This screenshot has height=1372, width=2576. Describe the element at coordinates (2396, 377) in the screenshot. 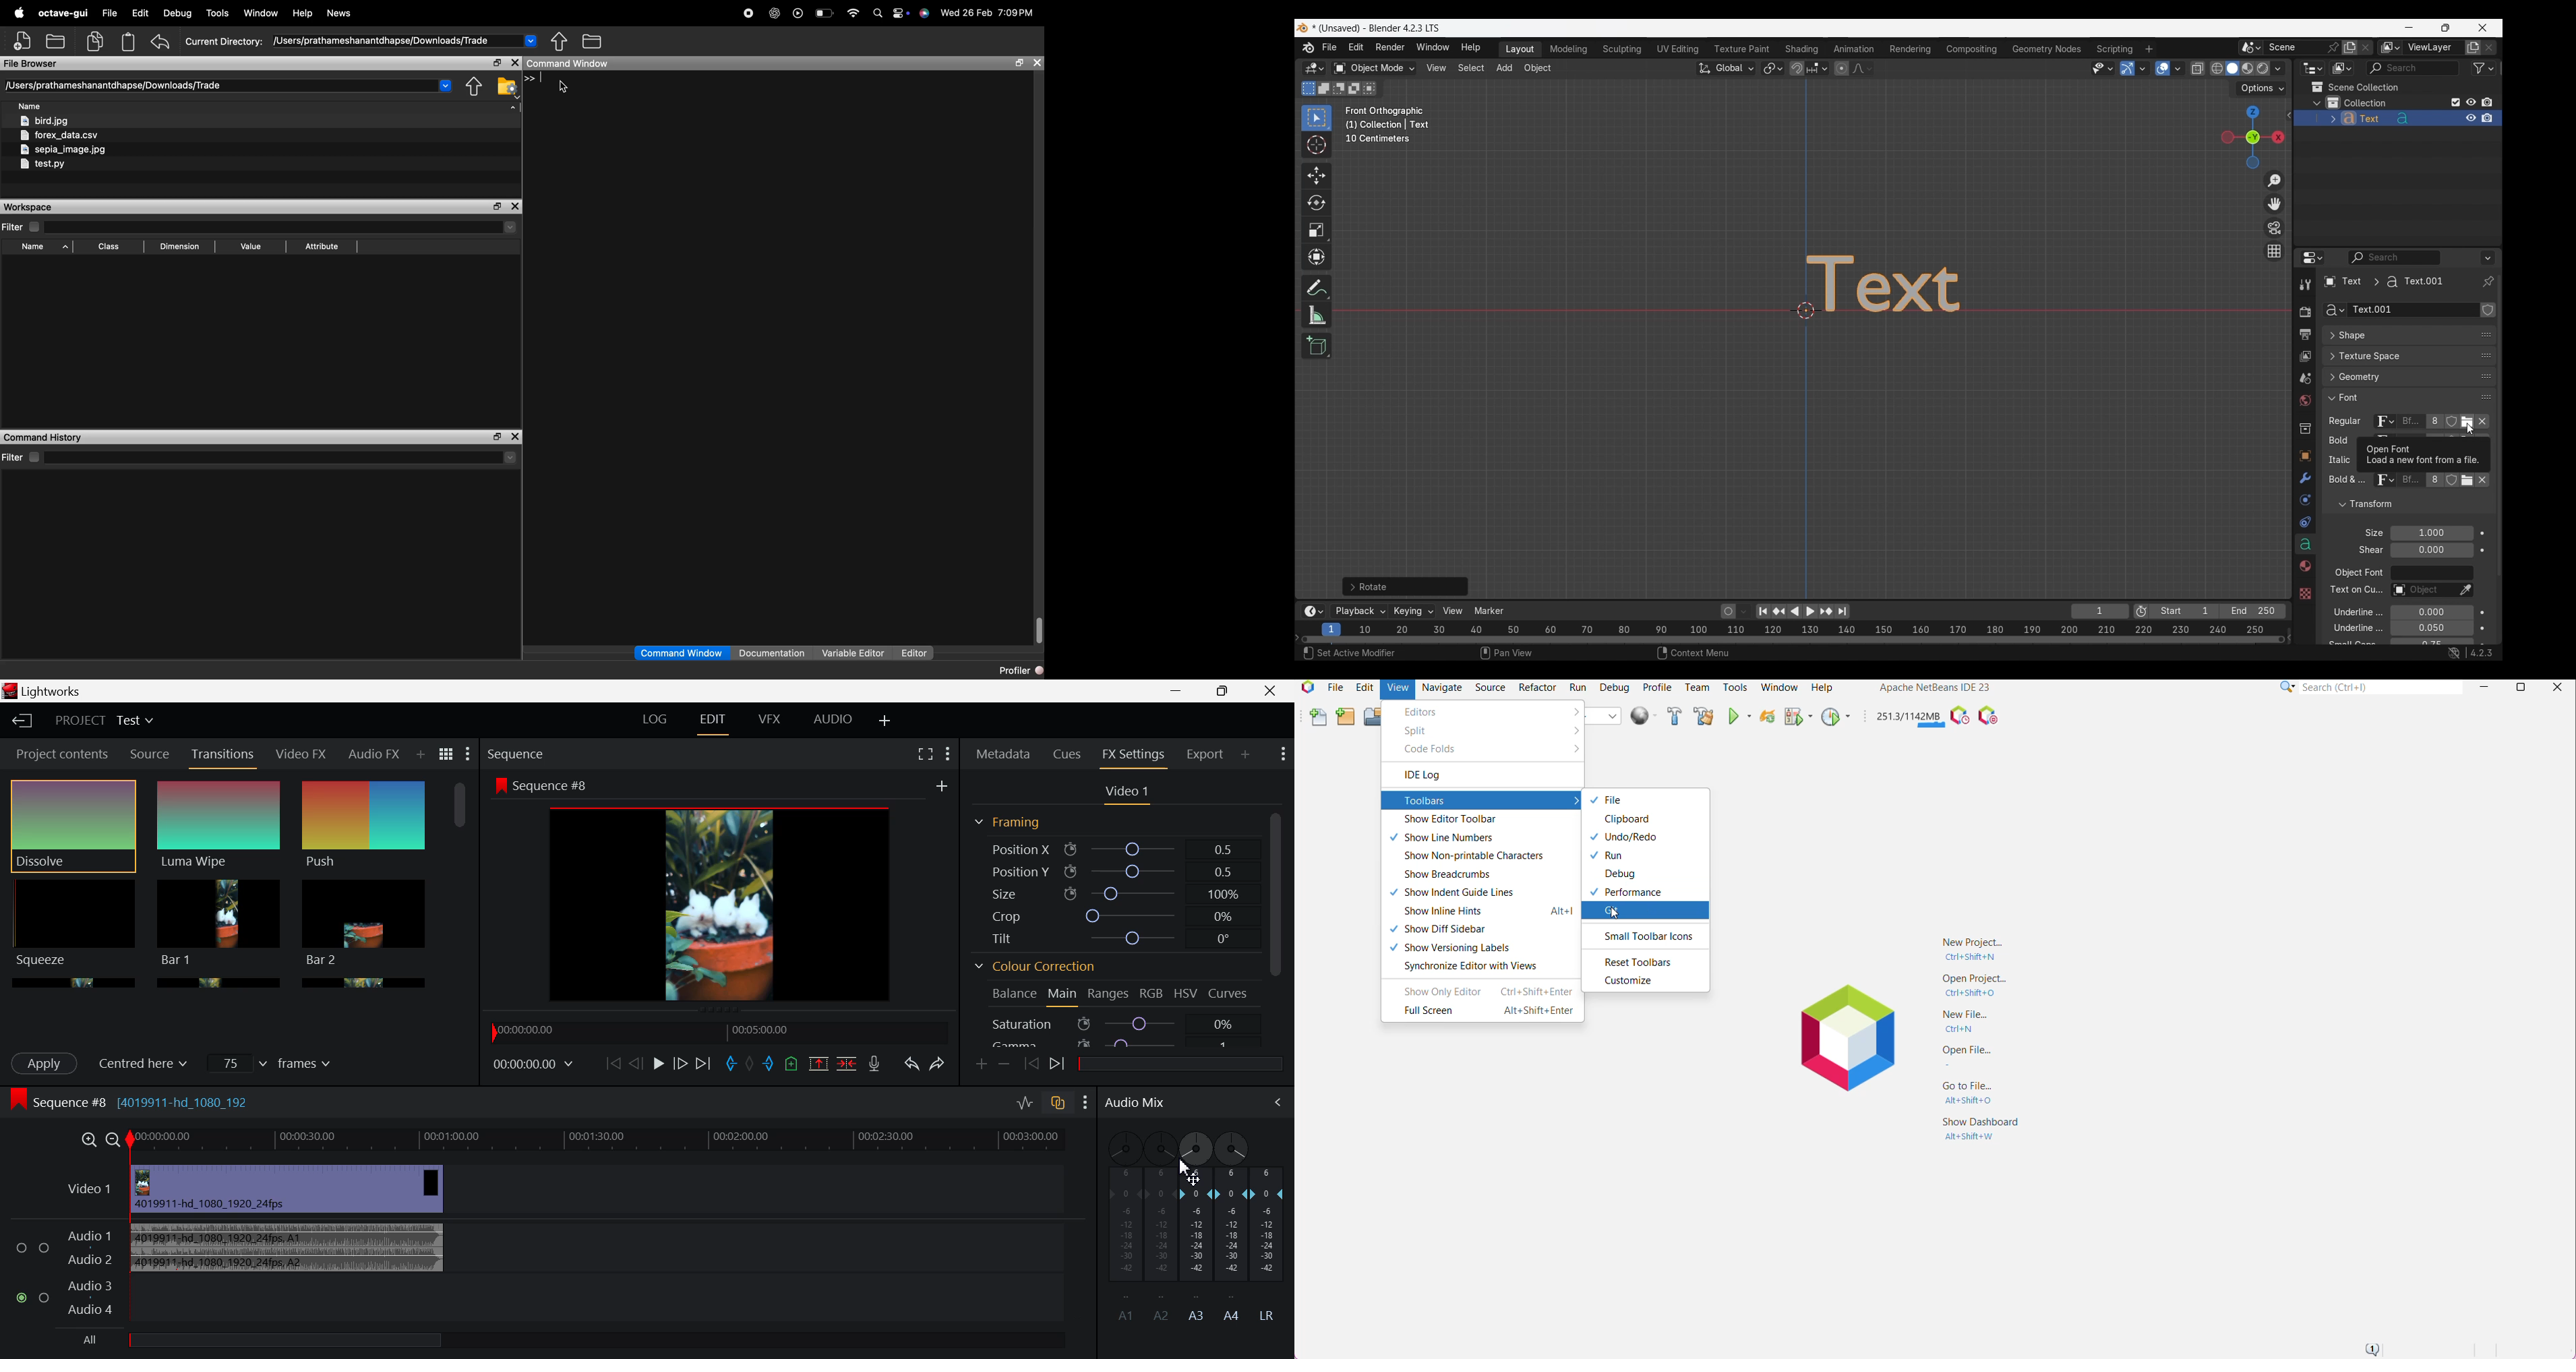

I see `Click to expand Geometry` at that location.